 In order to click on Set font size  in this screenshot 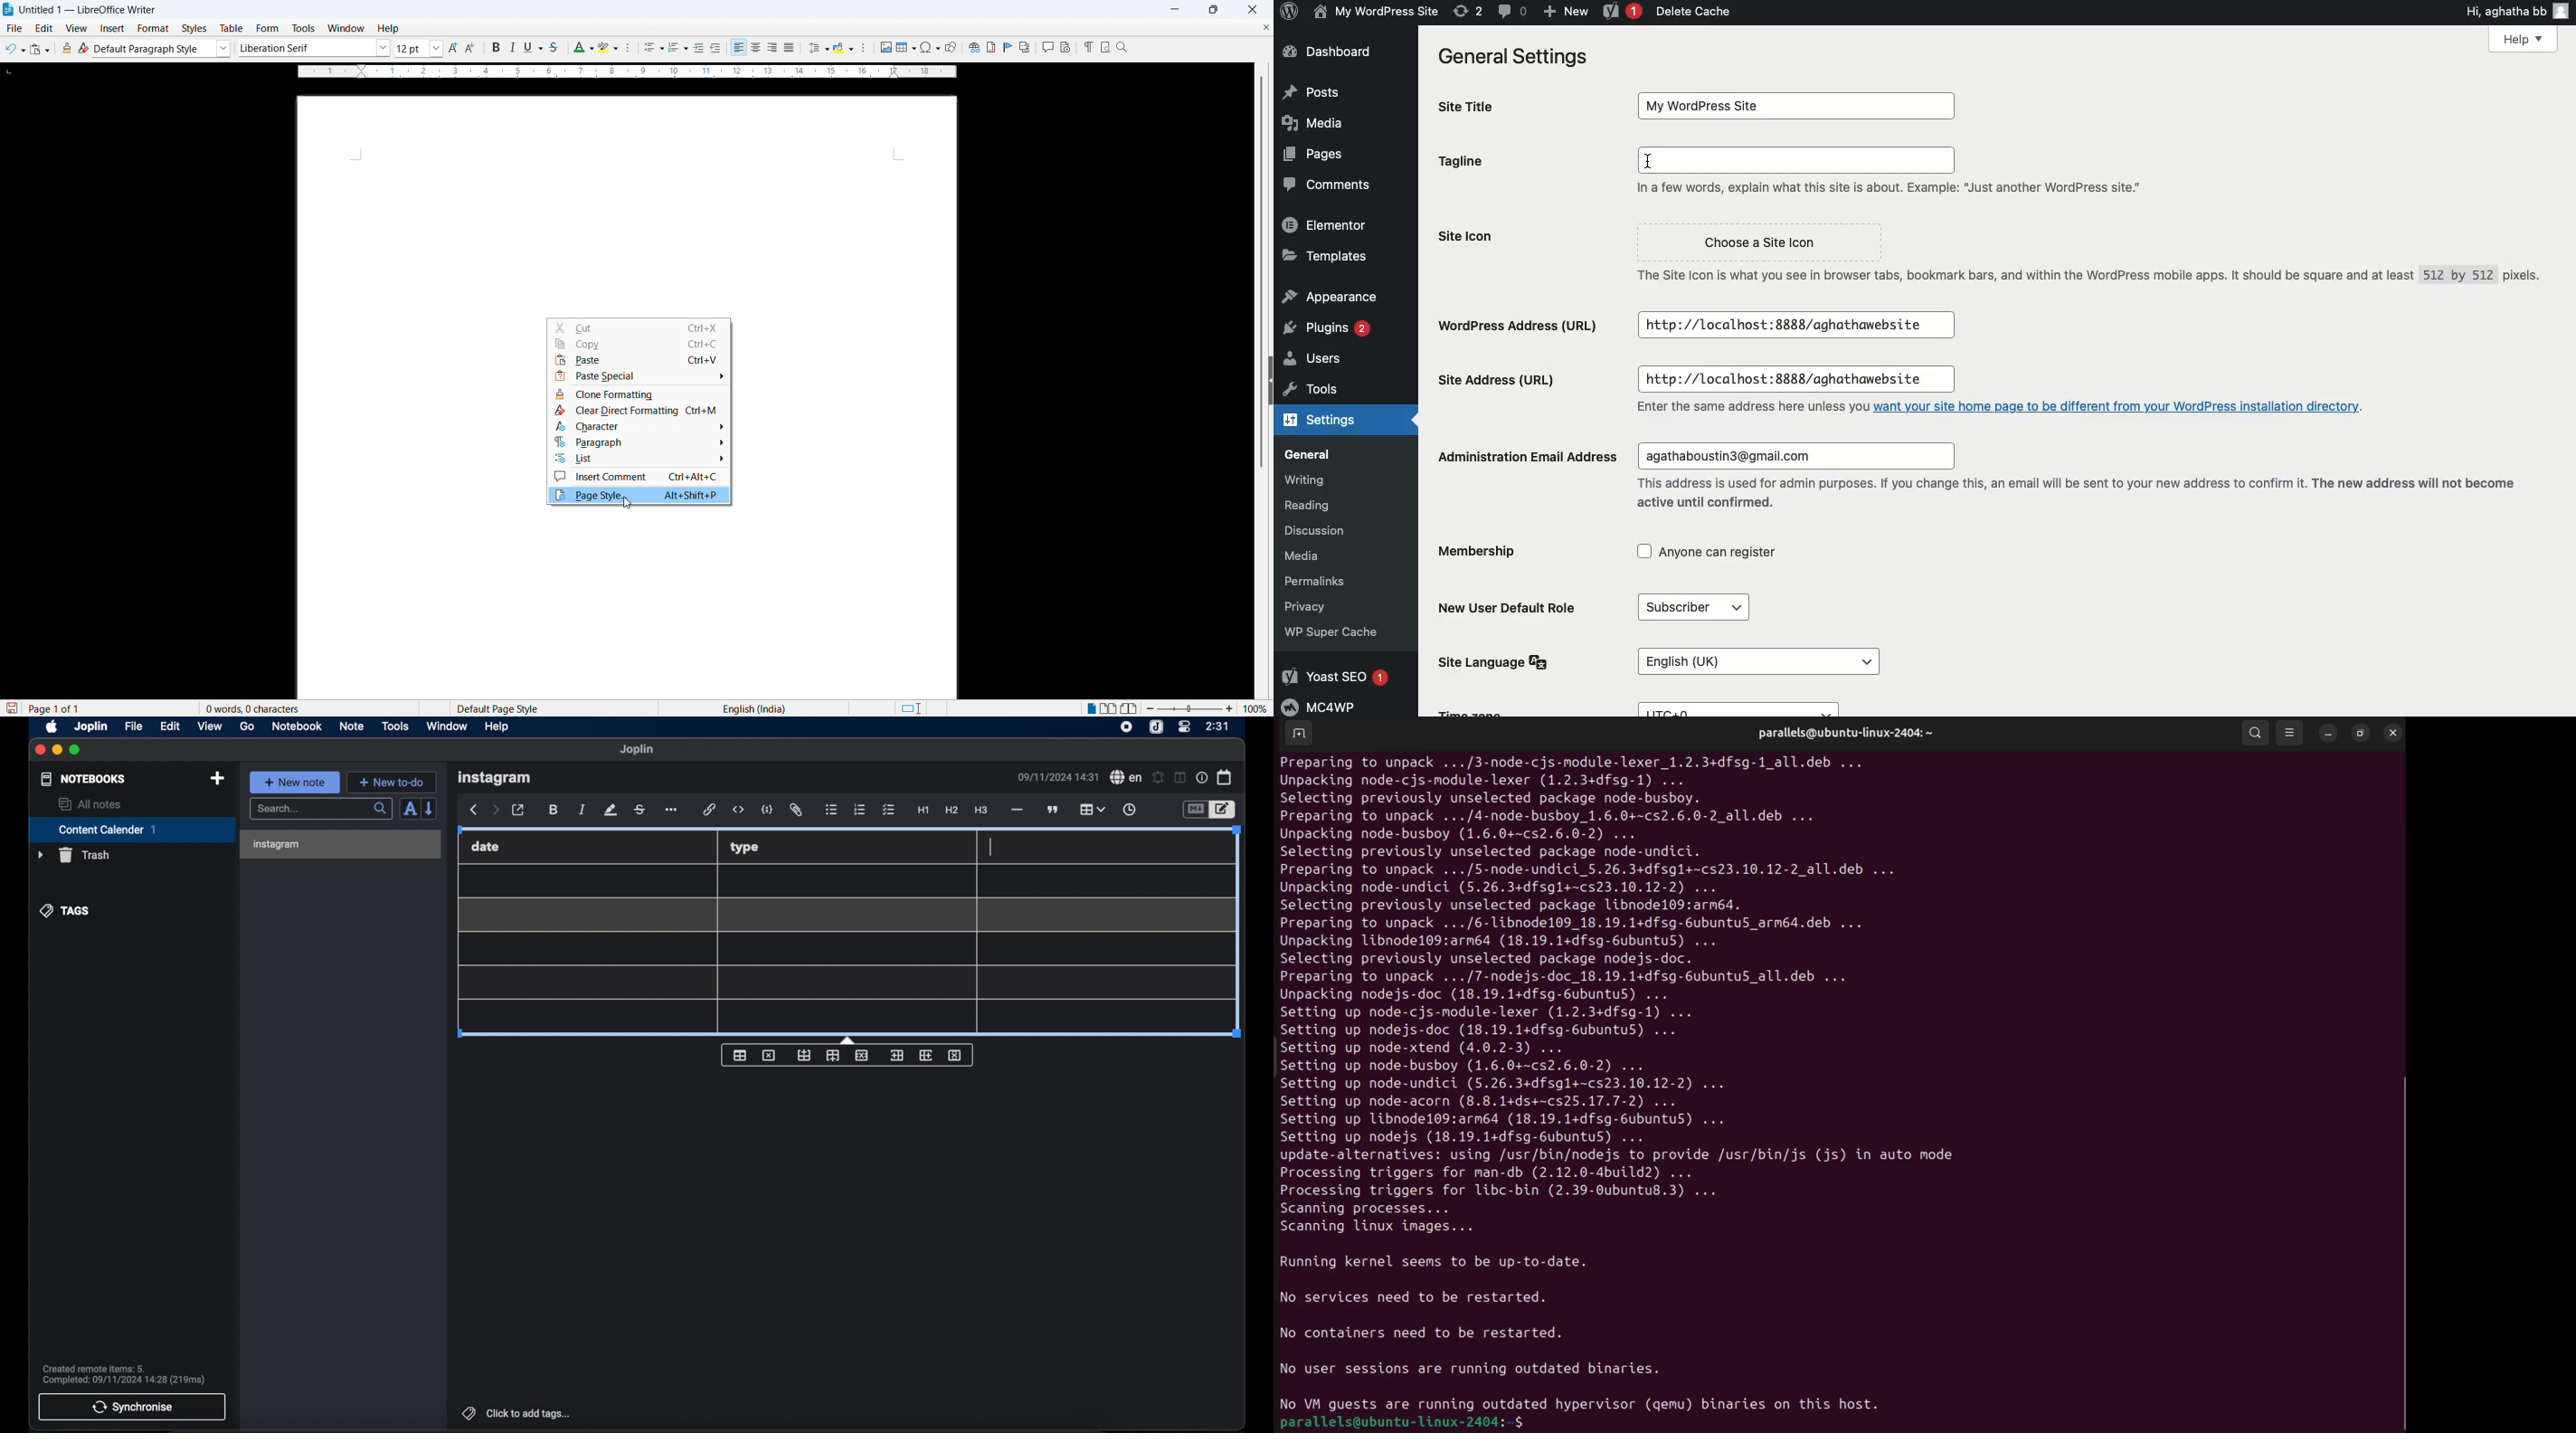, I will do `click(419, 48)`.